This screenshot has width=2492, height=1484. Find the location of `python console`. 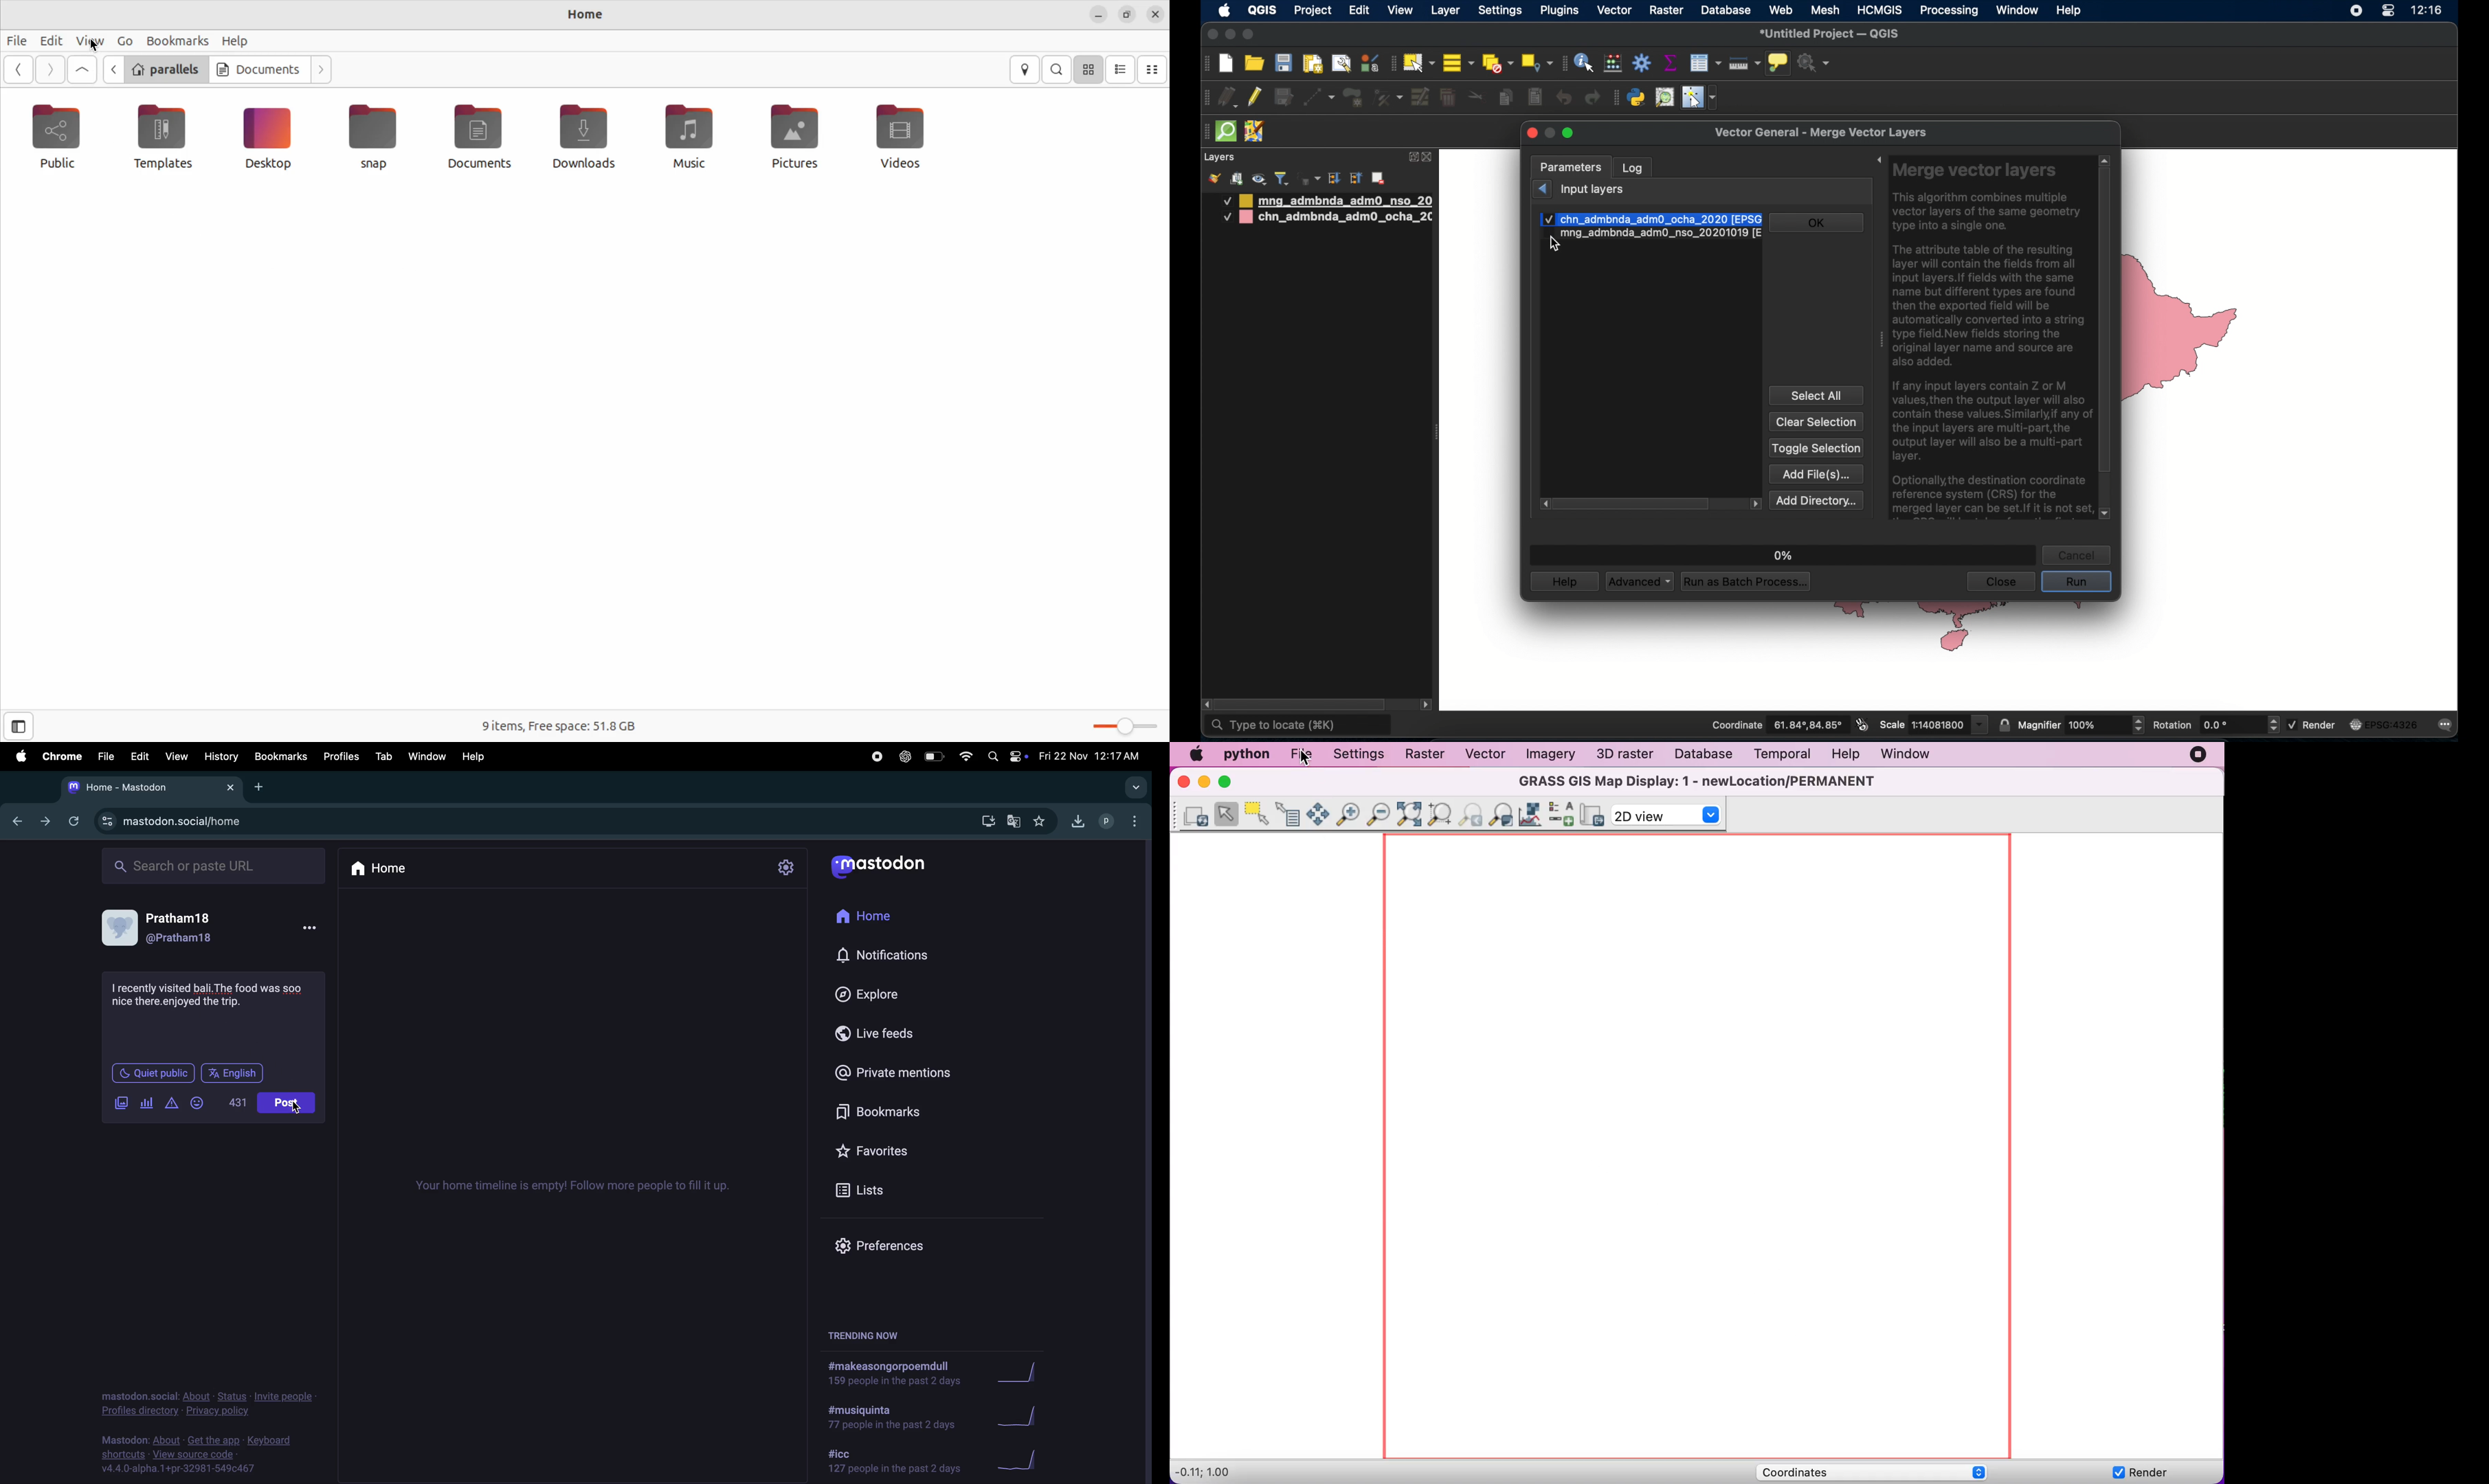

python console is located at coordinates (1637, 98).